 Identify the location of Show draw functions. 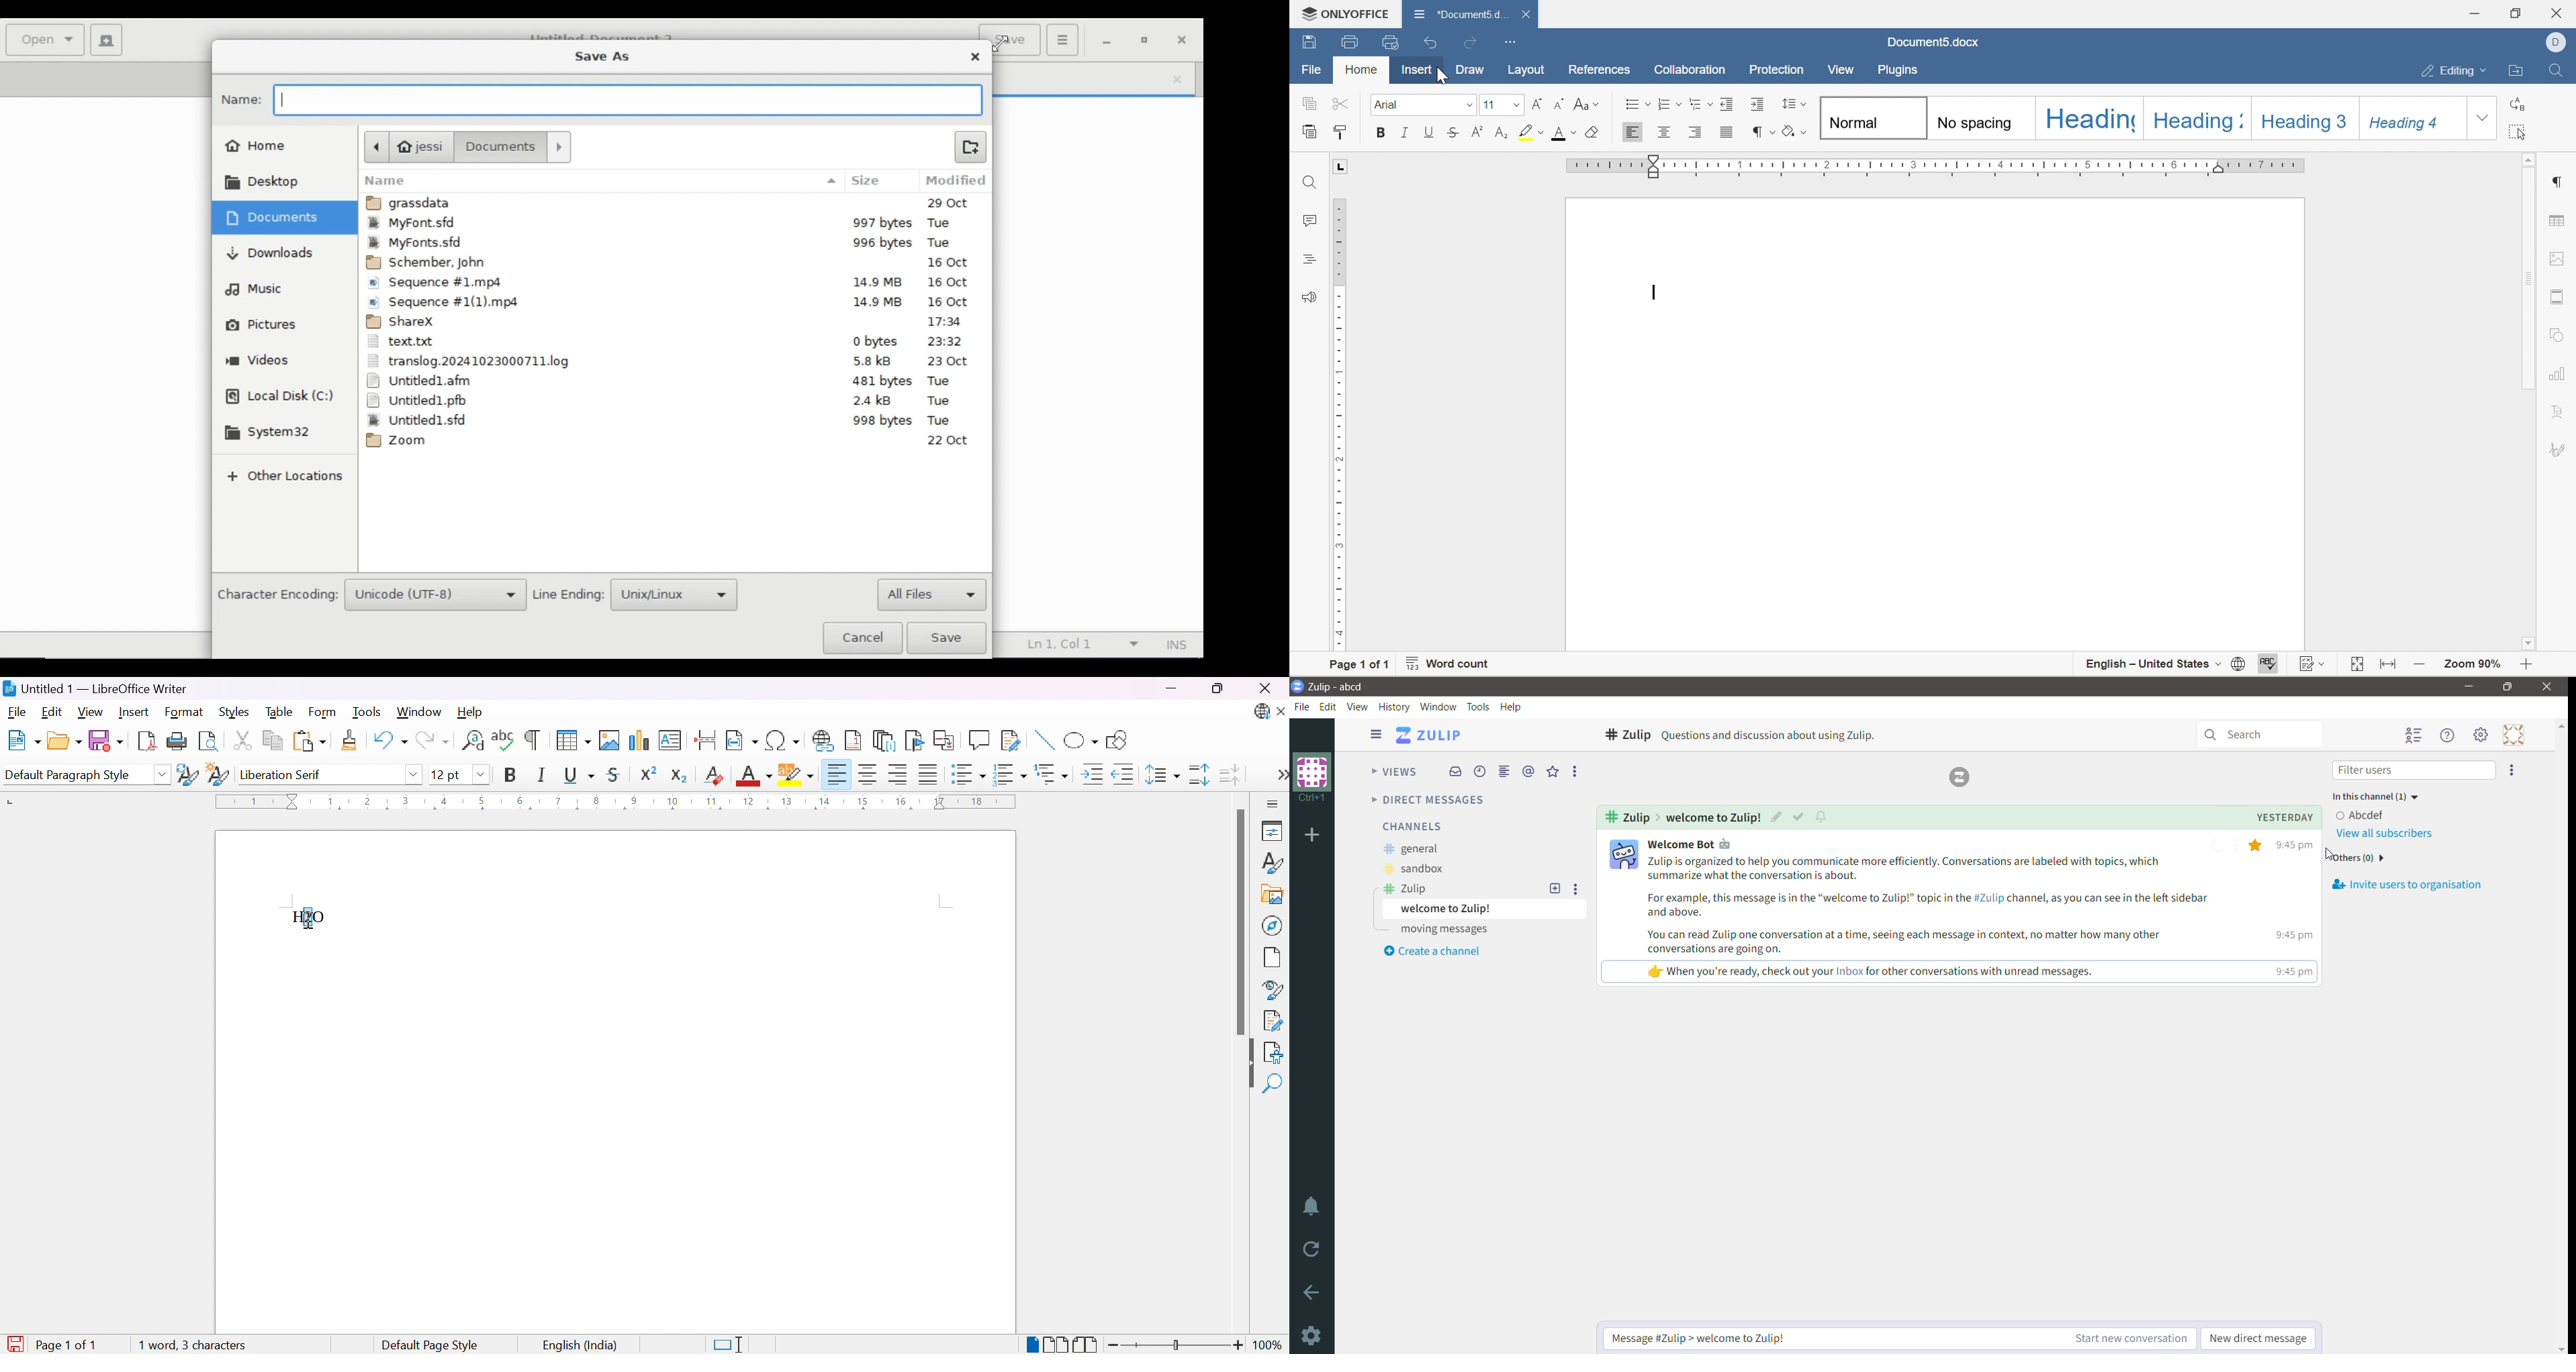
(1115, 740).